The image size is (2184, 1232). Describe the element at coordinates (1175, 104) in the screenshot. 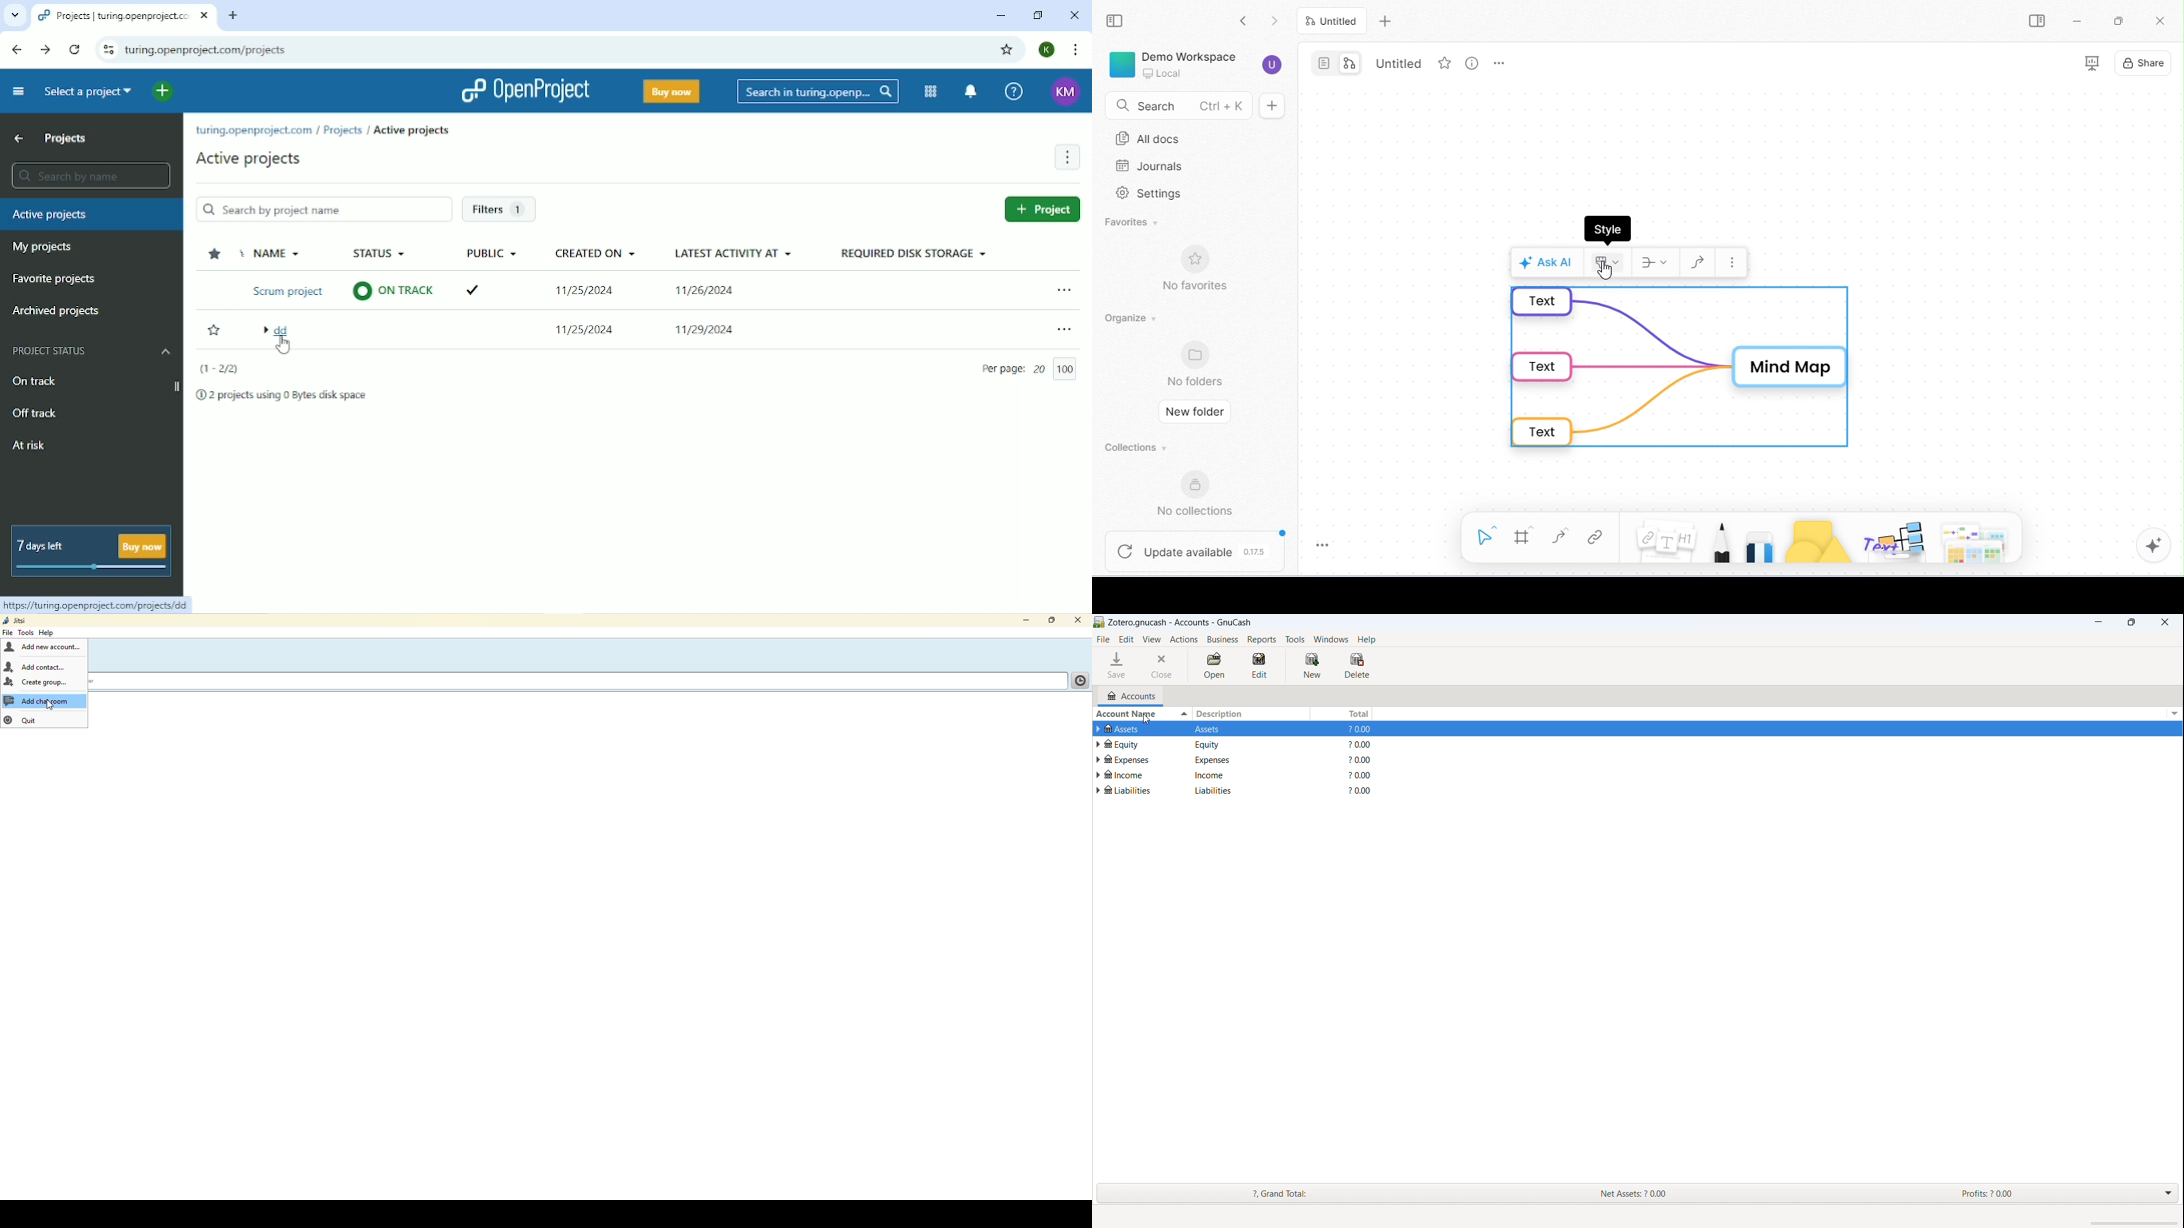

I see `search` at that location.